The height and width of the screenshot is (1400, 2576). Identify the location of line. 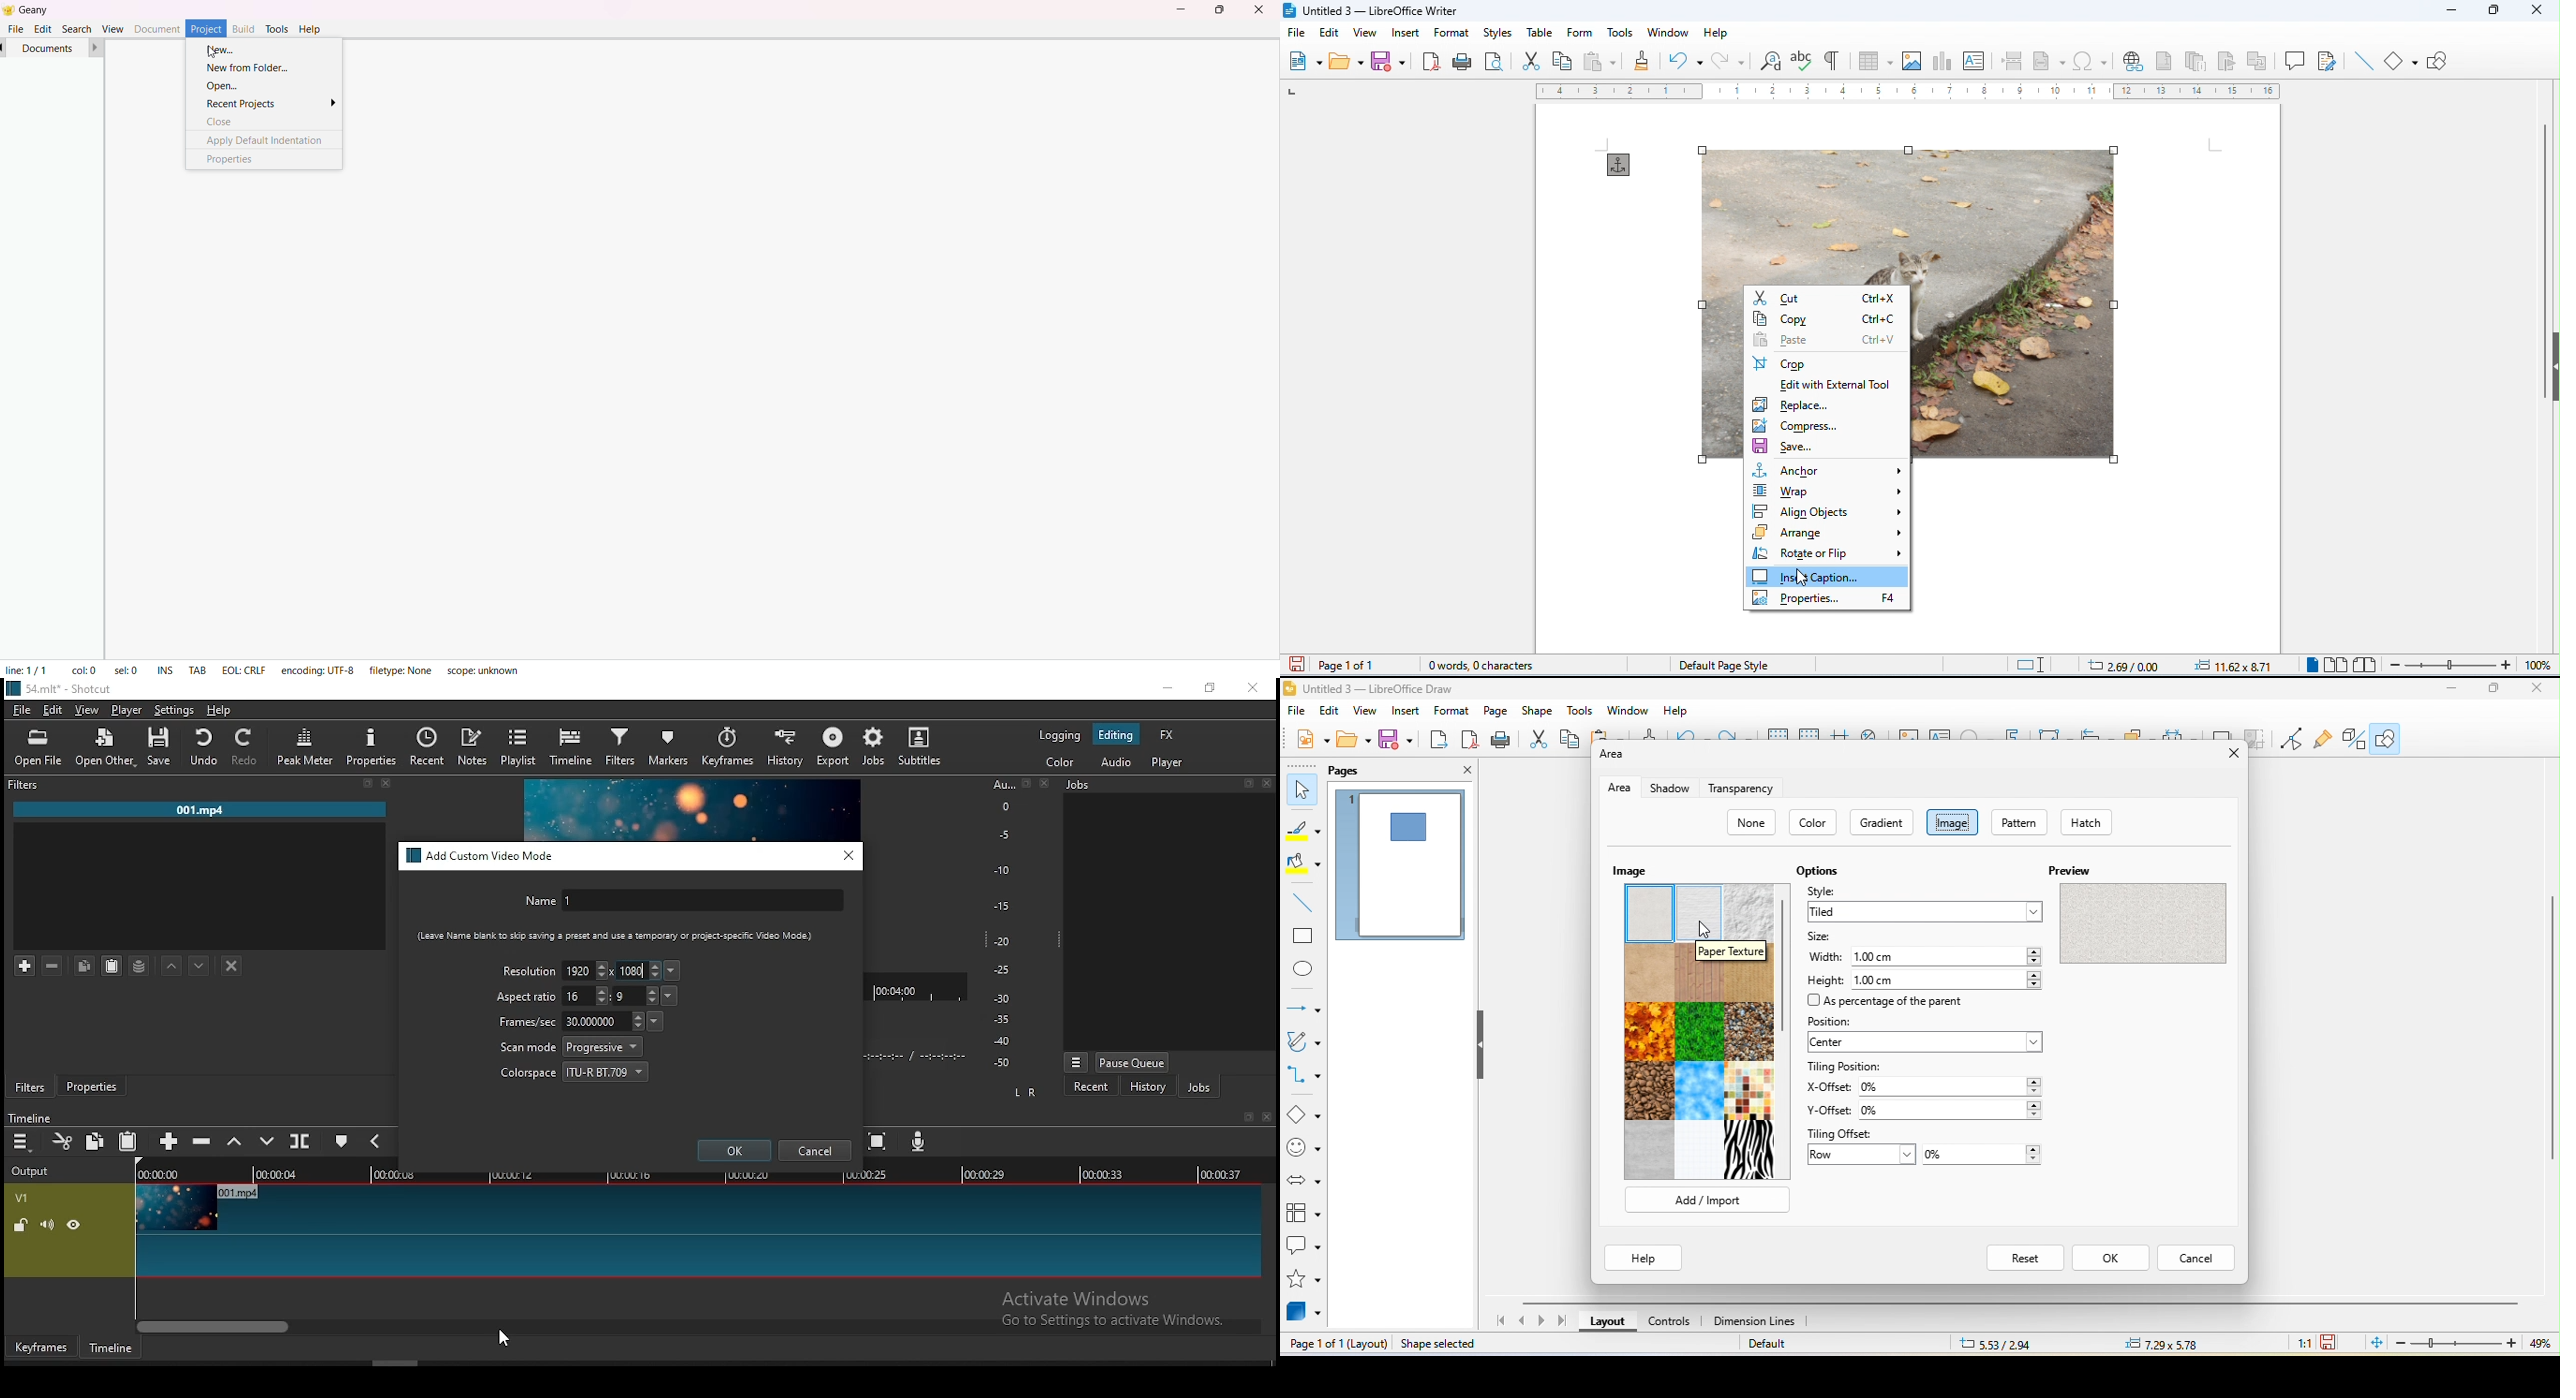
(1302, 904).